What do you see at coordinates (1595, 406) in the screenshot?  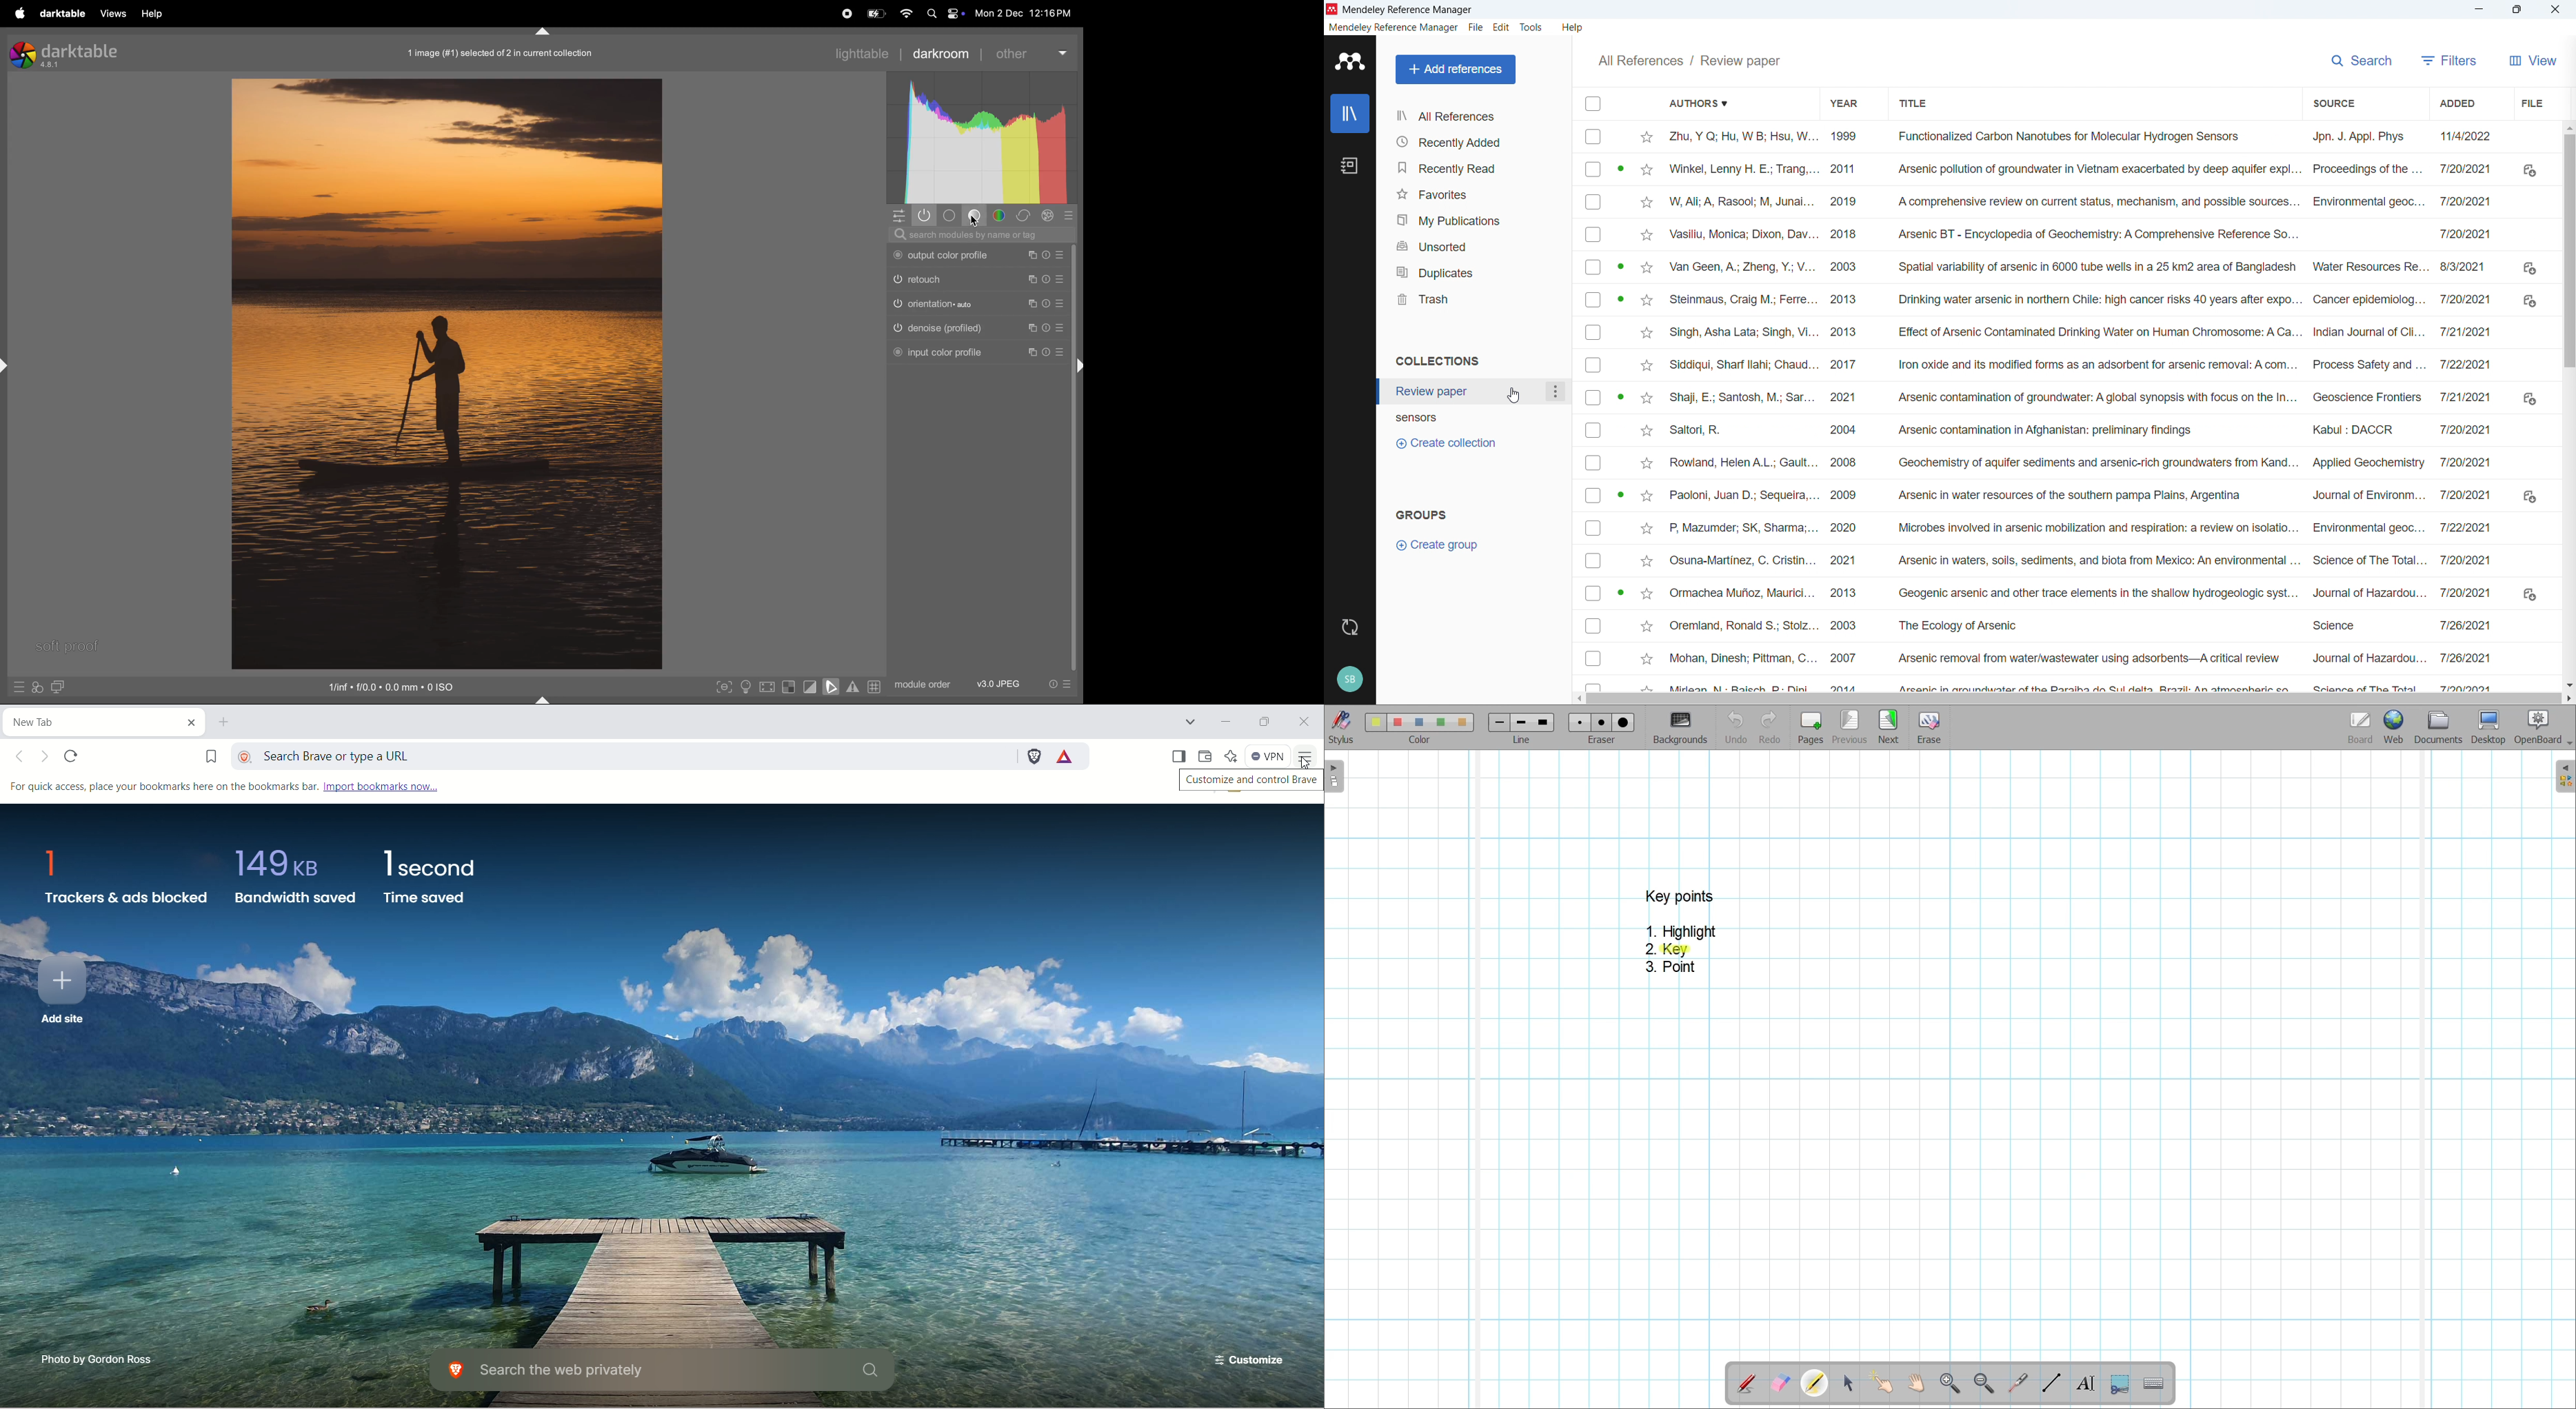 I see `Select individual entries ` at bounding box center [1595, 406].